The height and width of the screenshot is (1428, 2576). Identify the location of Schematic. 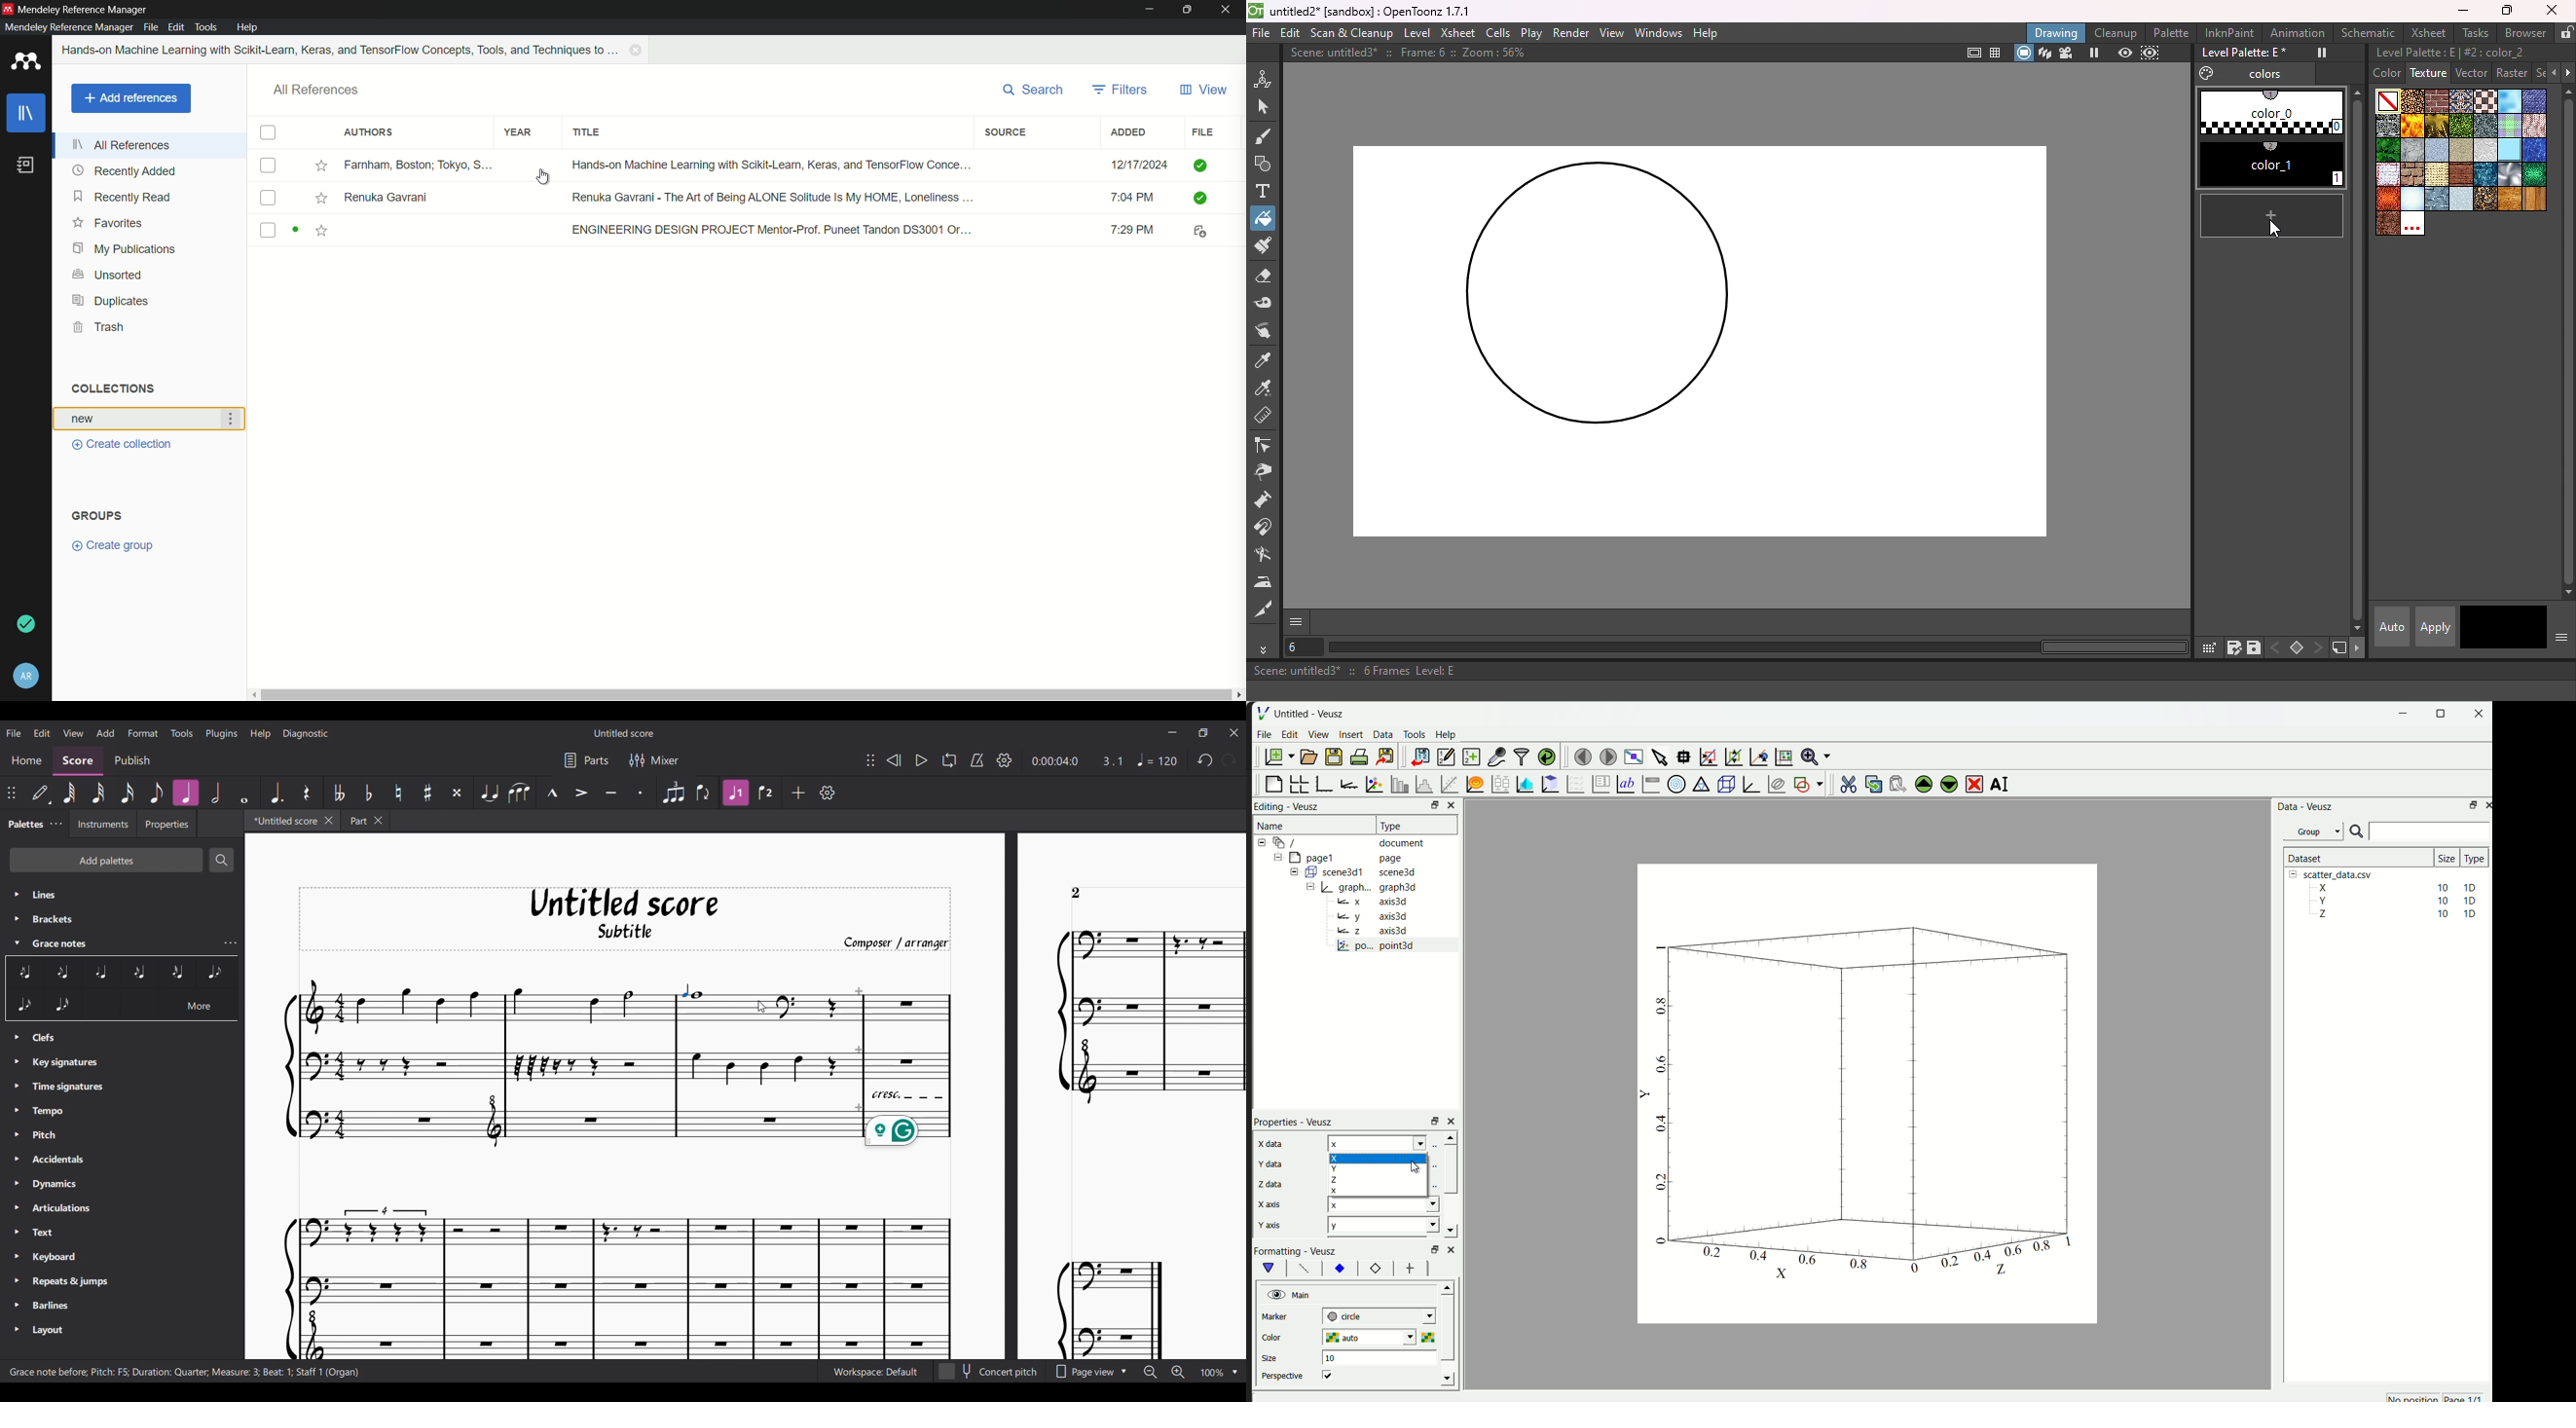
(2367, 33).